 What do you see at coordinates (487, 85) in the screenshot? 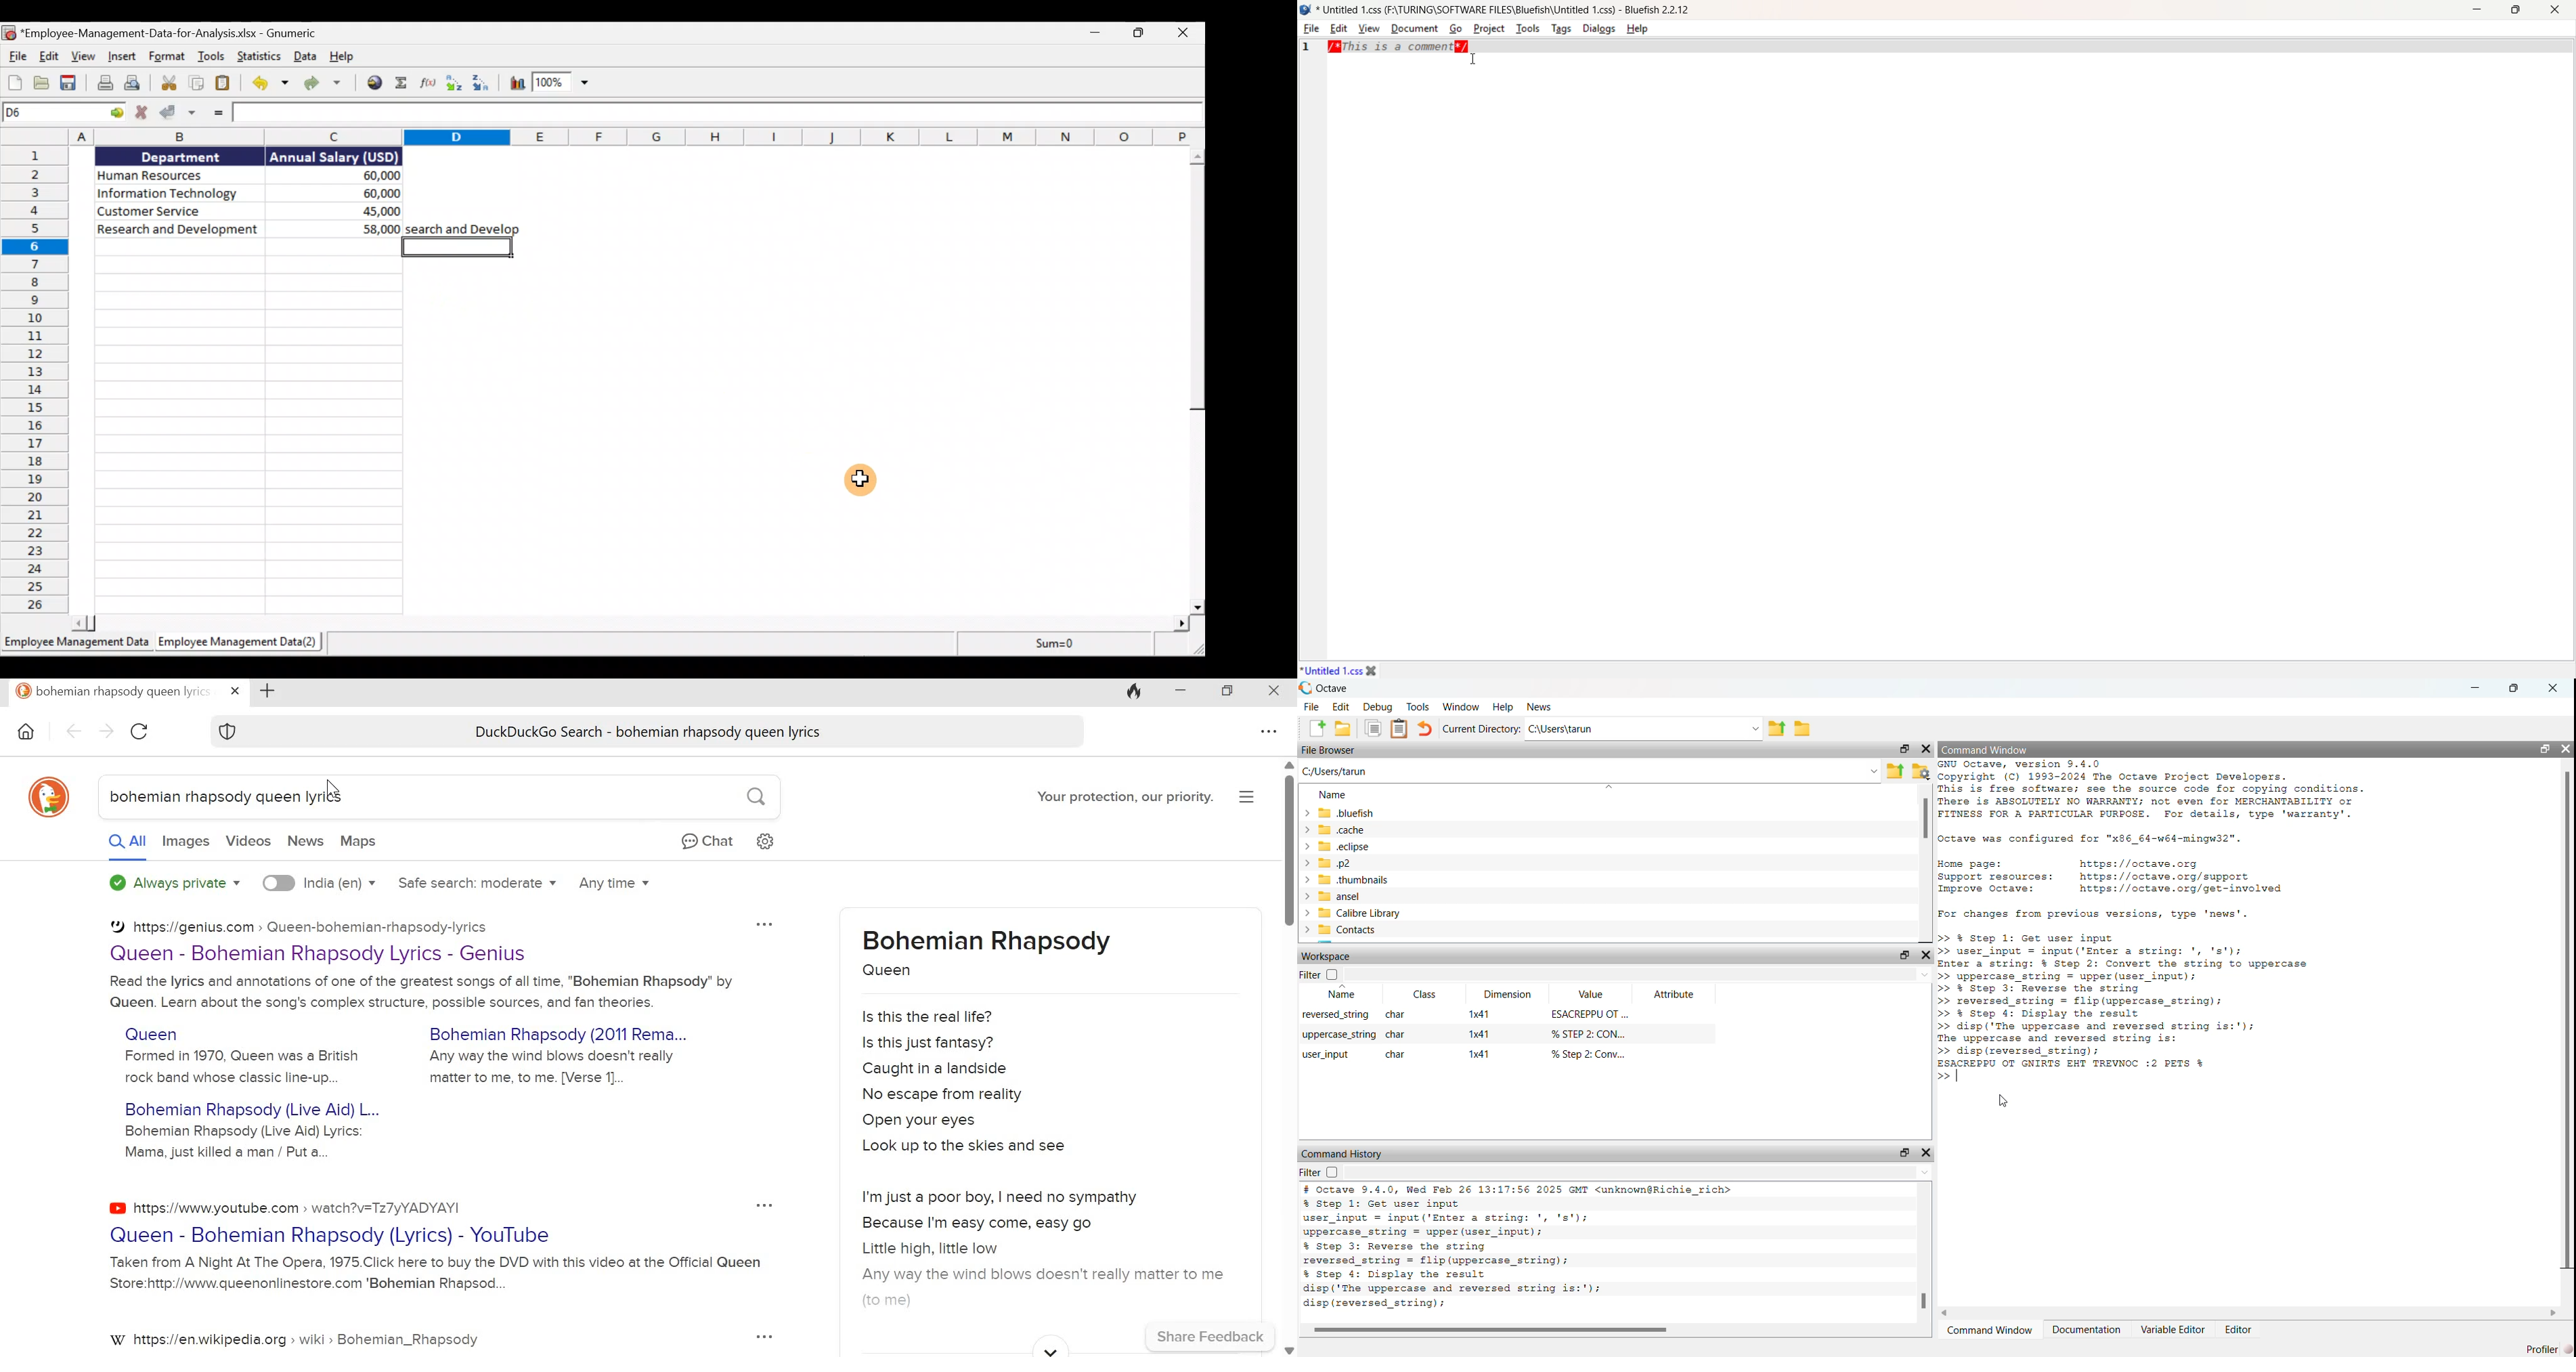
I see `Sort descending` at bounding box center [487, 85].